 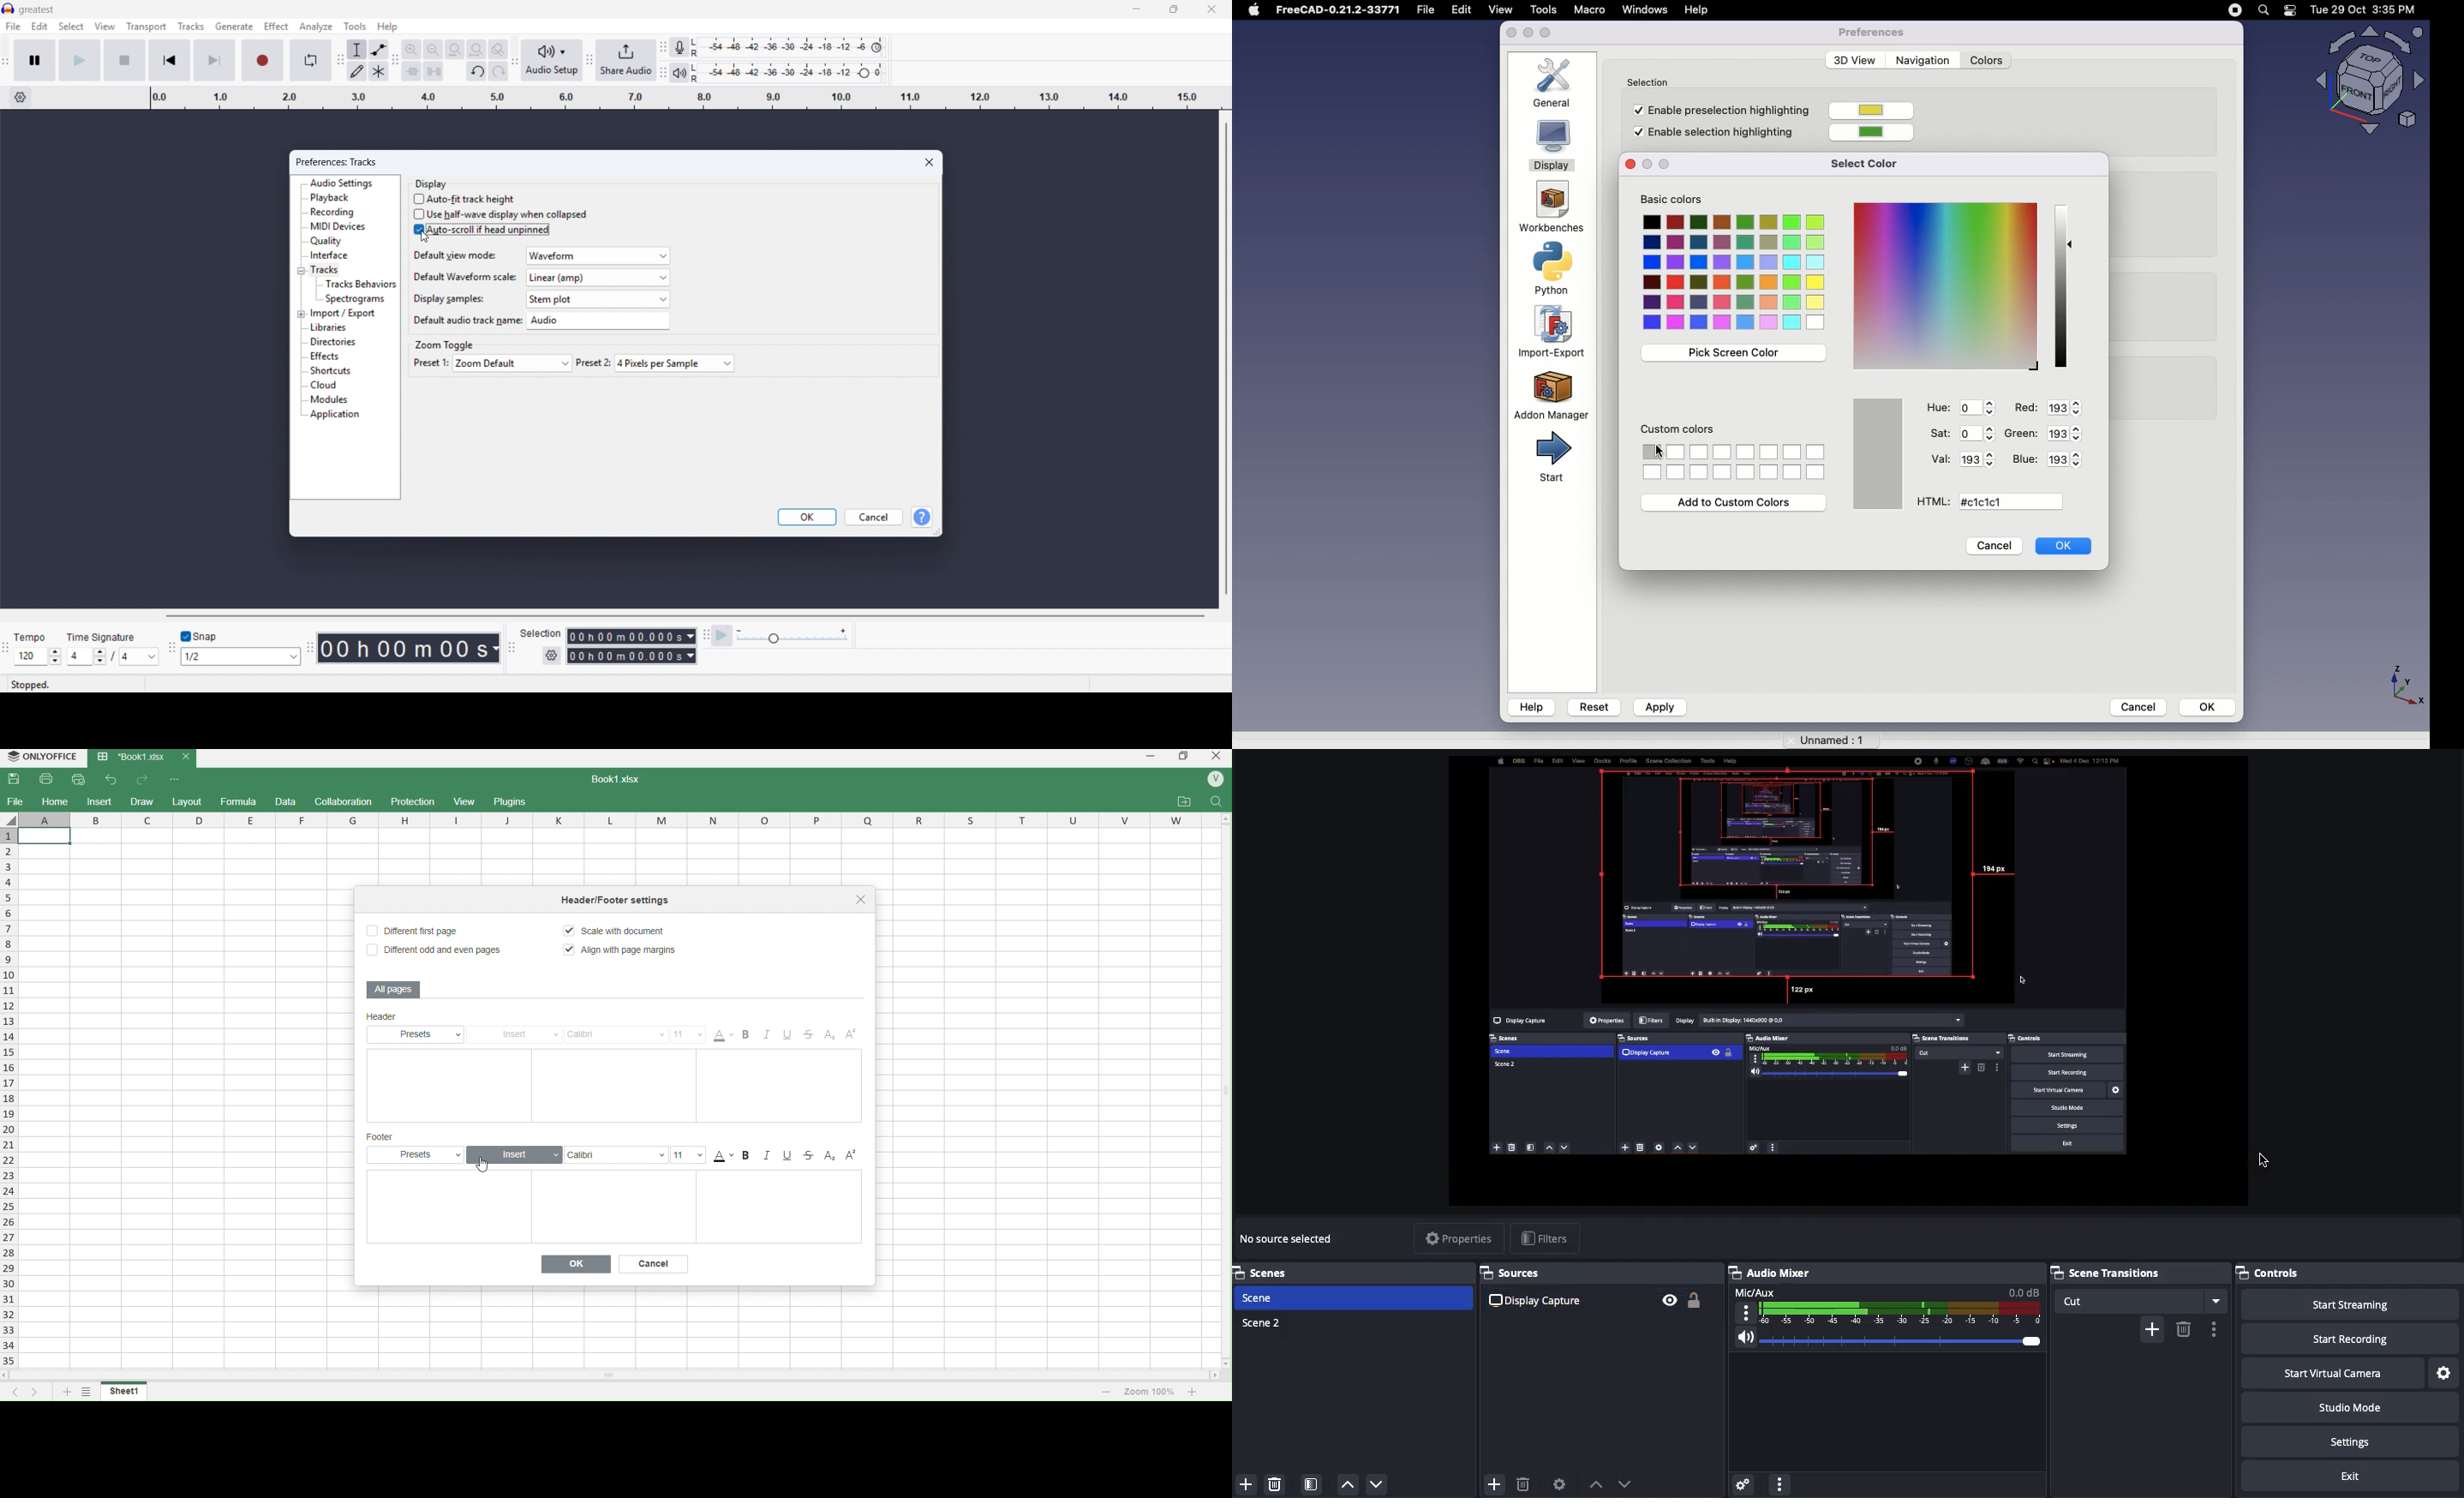 I want to click on Default view mode , so click(x=599, y=256).